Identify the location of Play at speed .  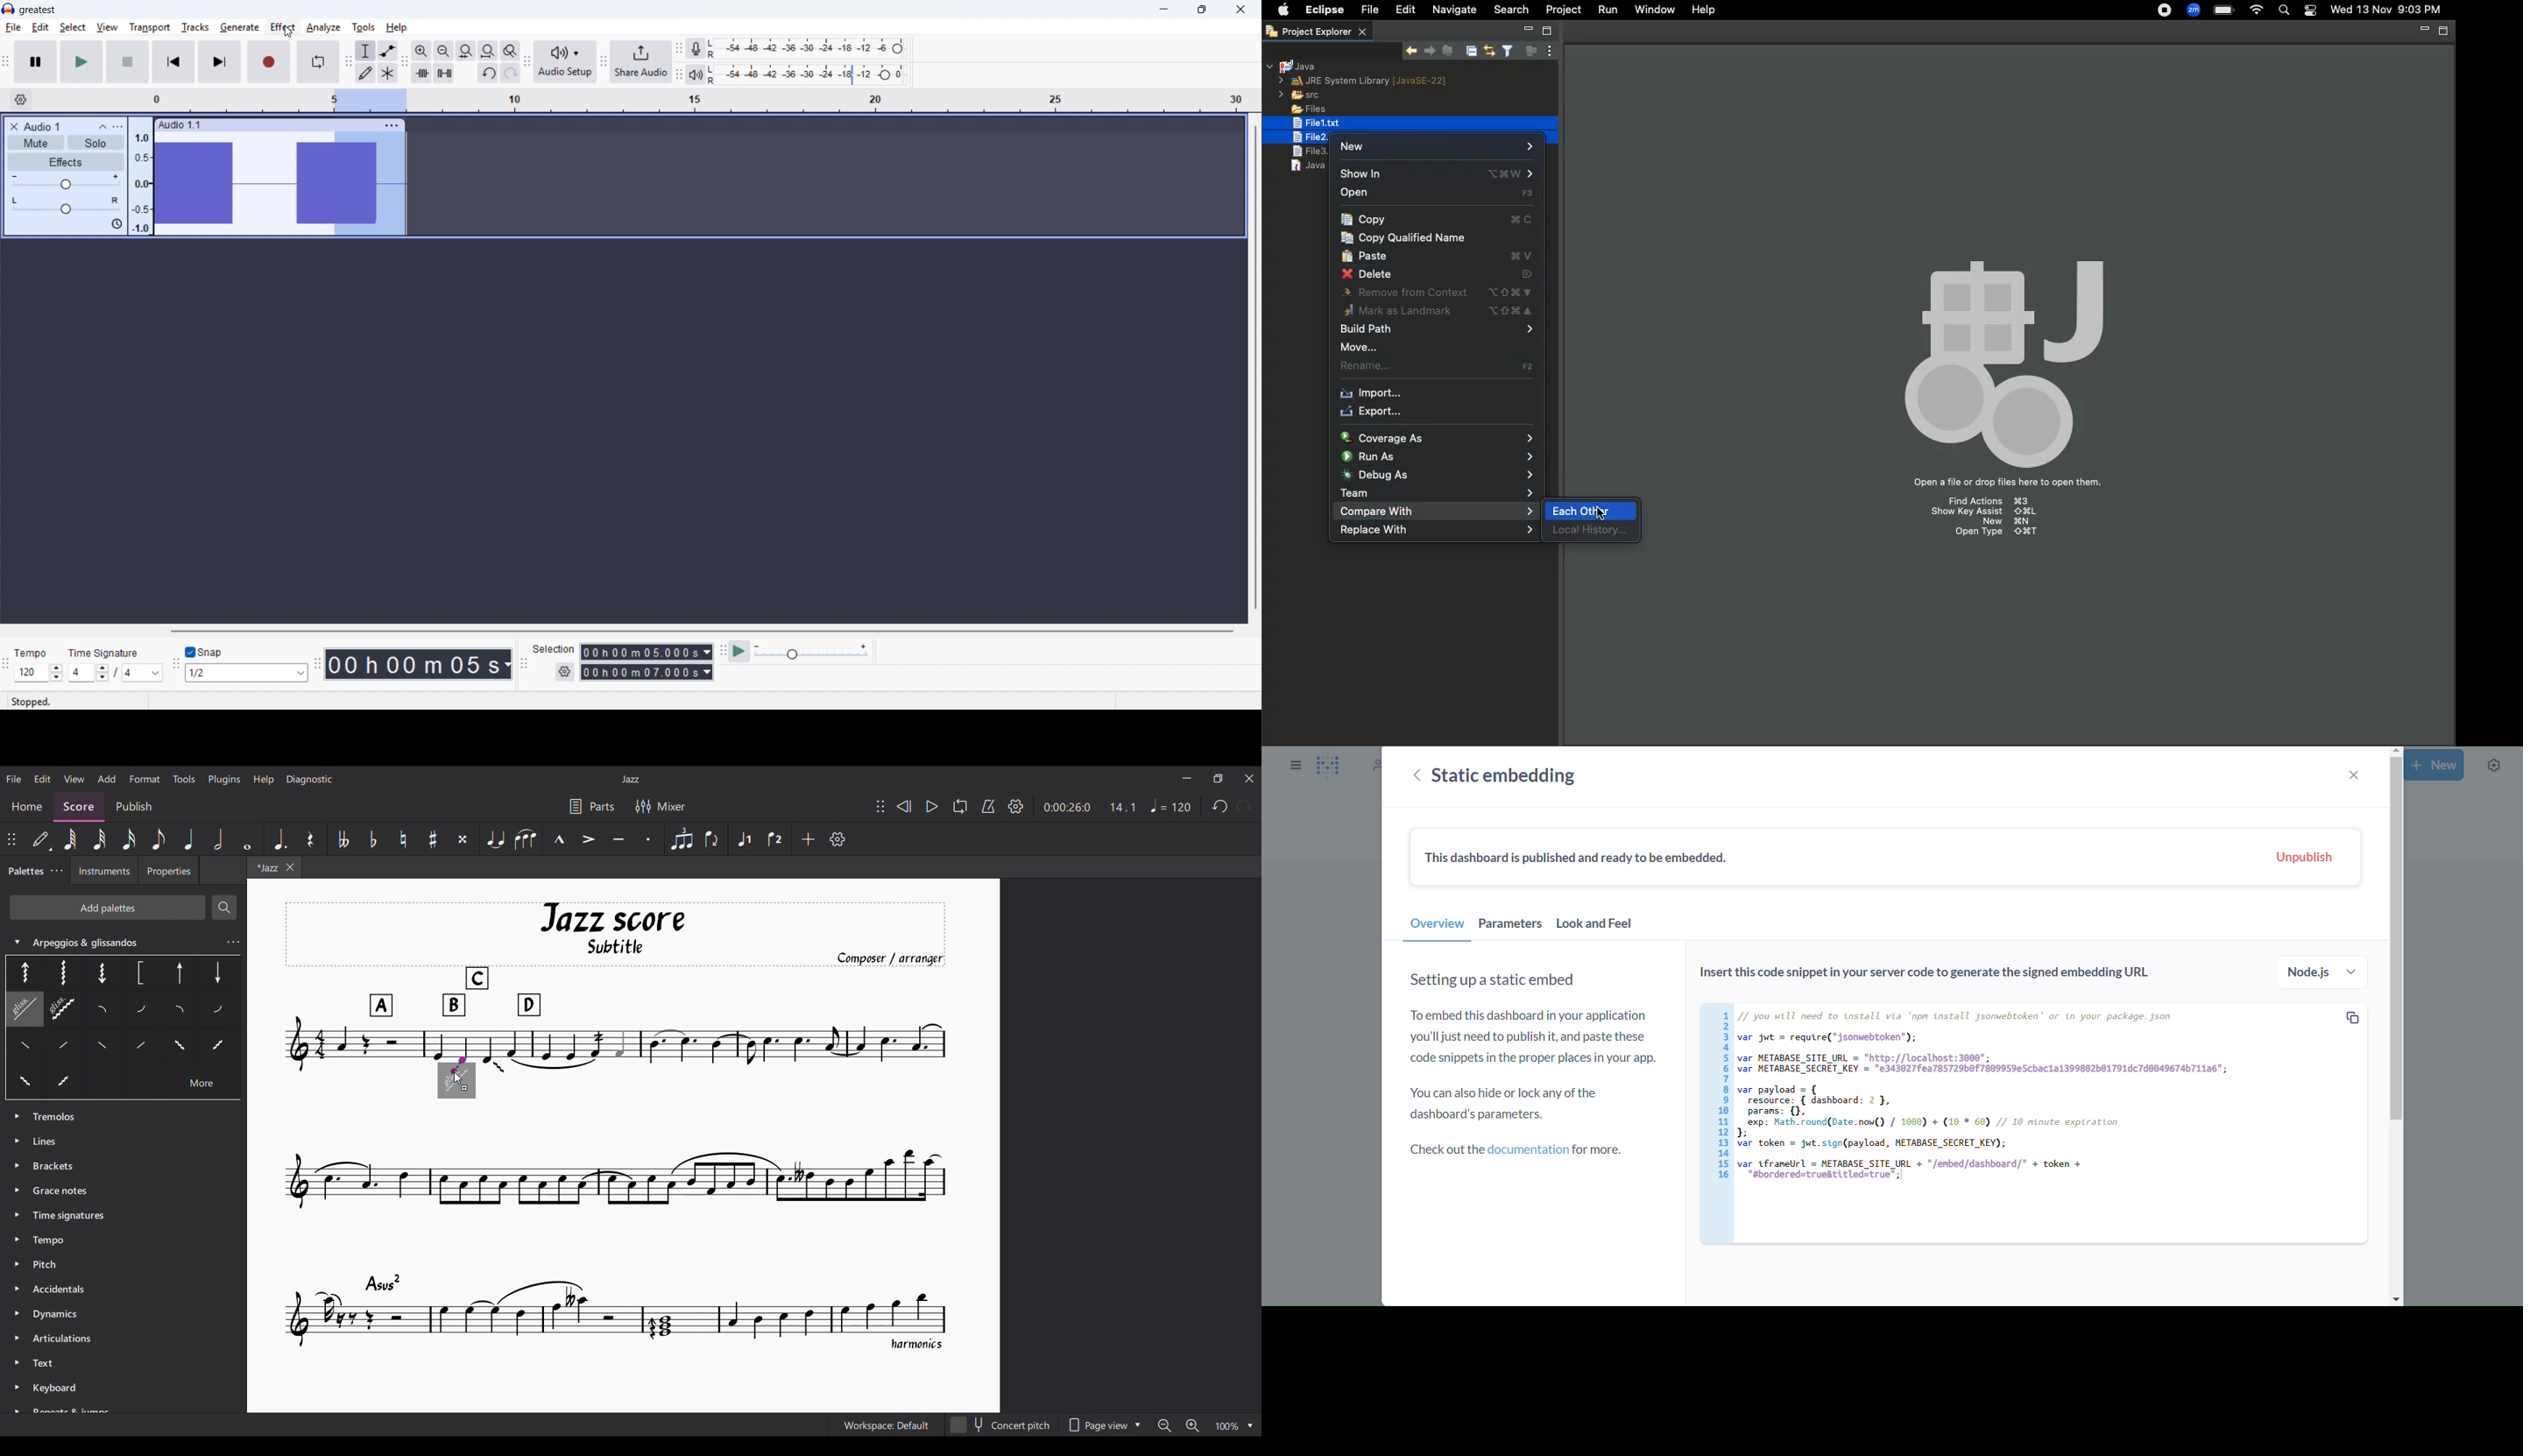
(739, 652).